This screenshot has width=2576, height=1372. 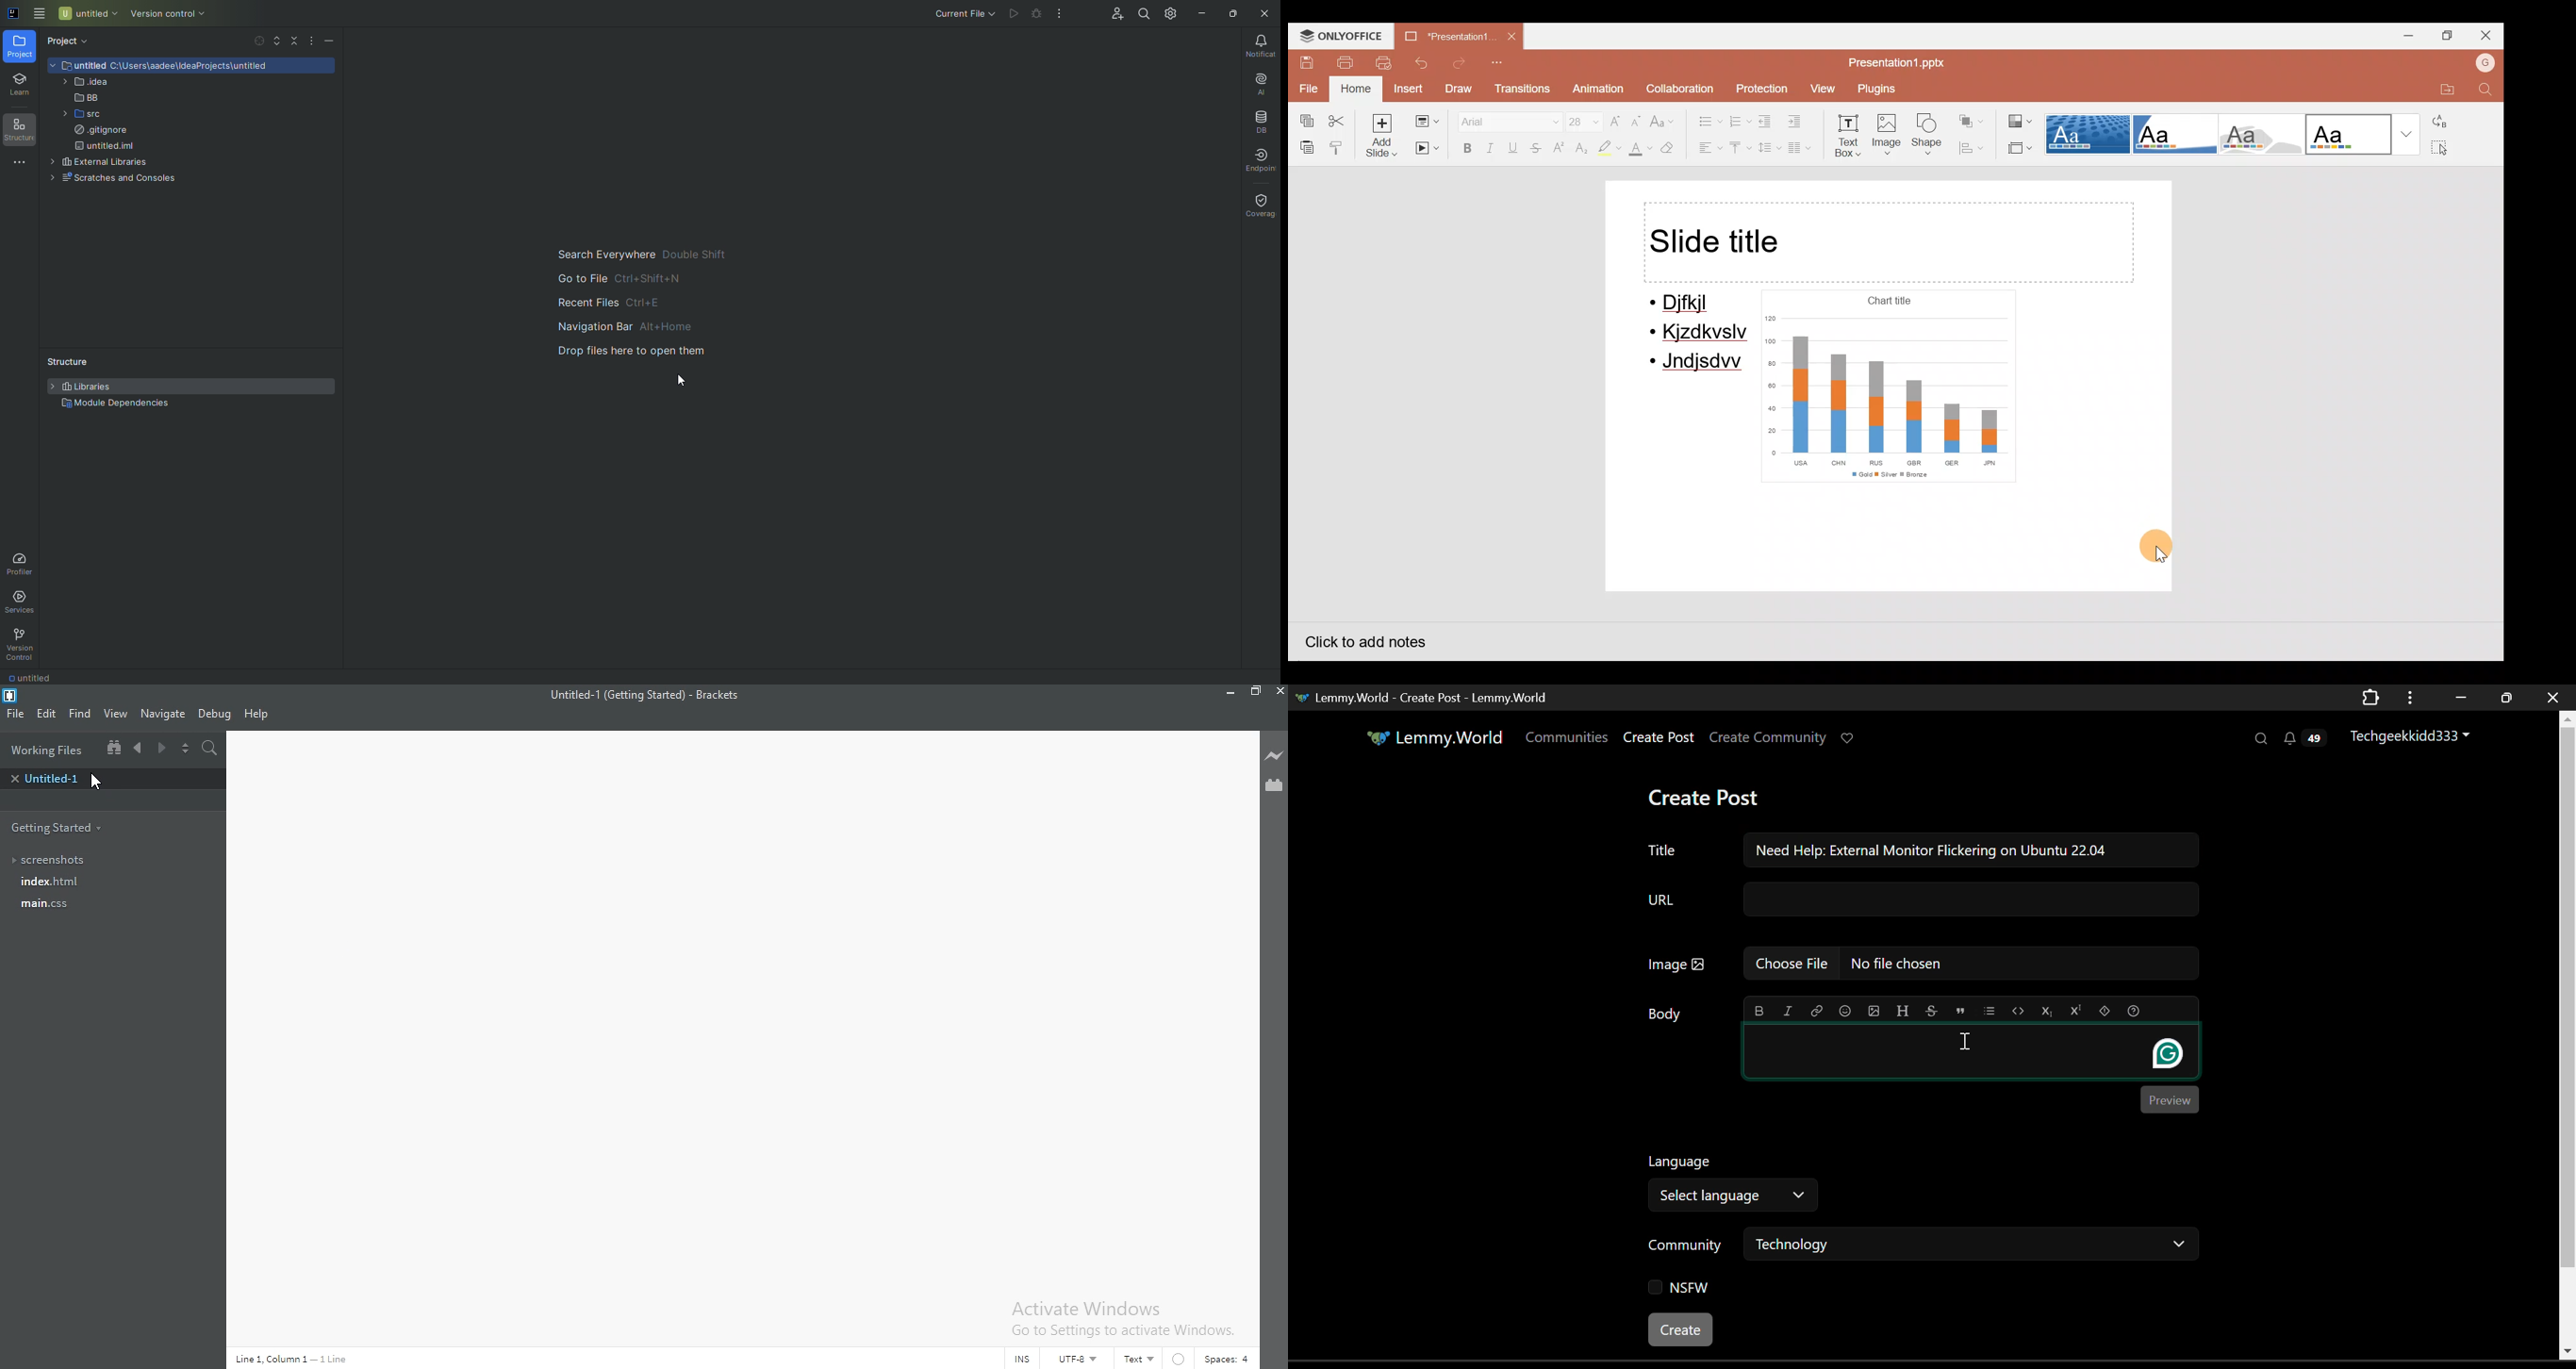 I want to click on Draw, so click(x=1460, y=89).